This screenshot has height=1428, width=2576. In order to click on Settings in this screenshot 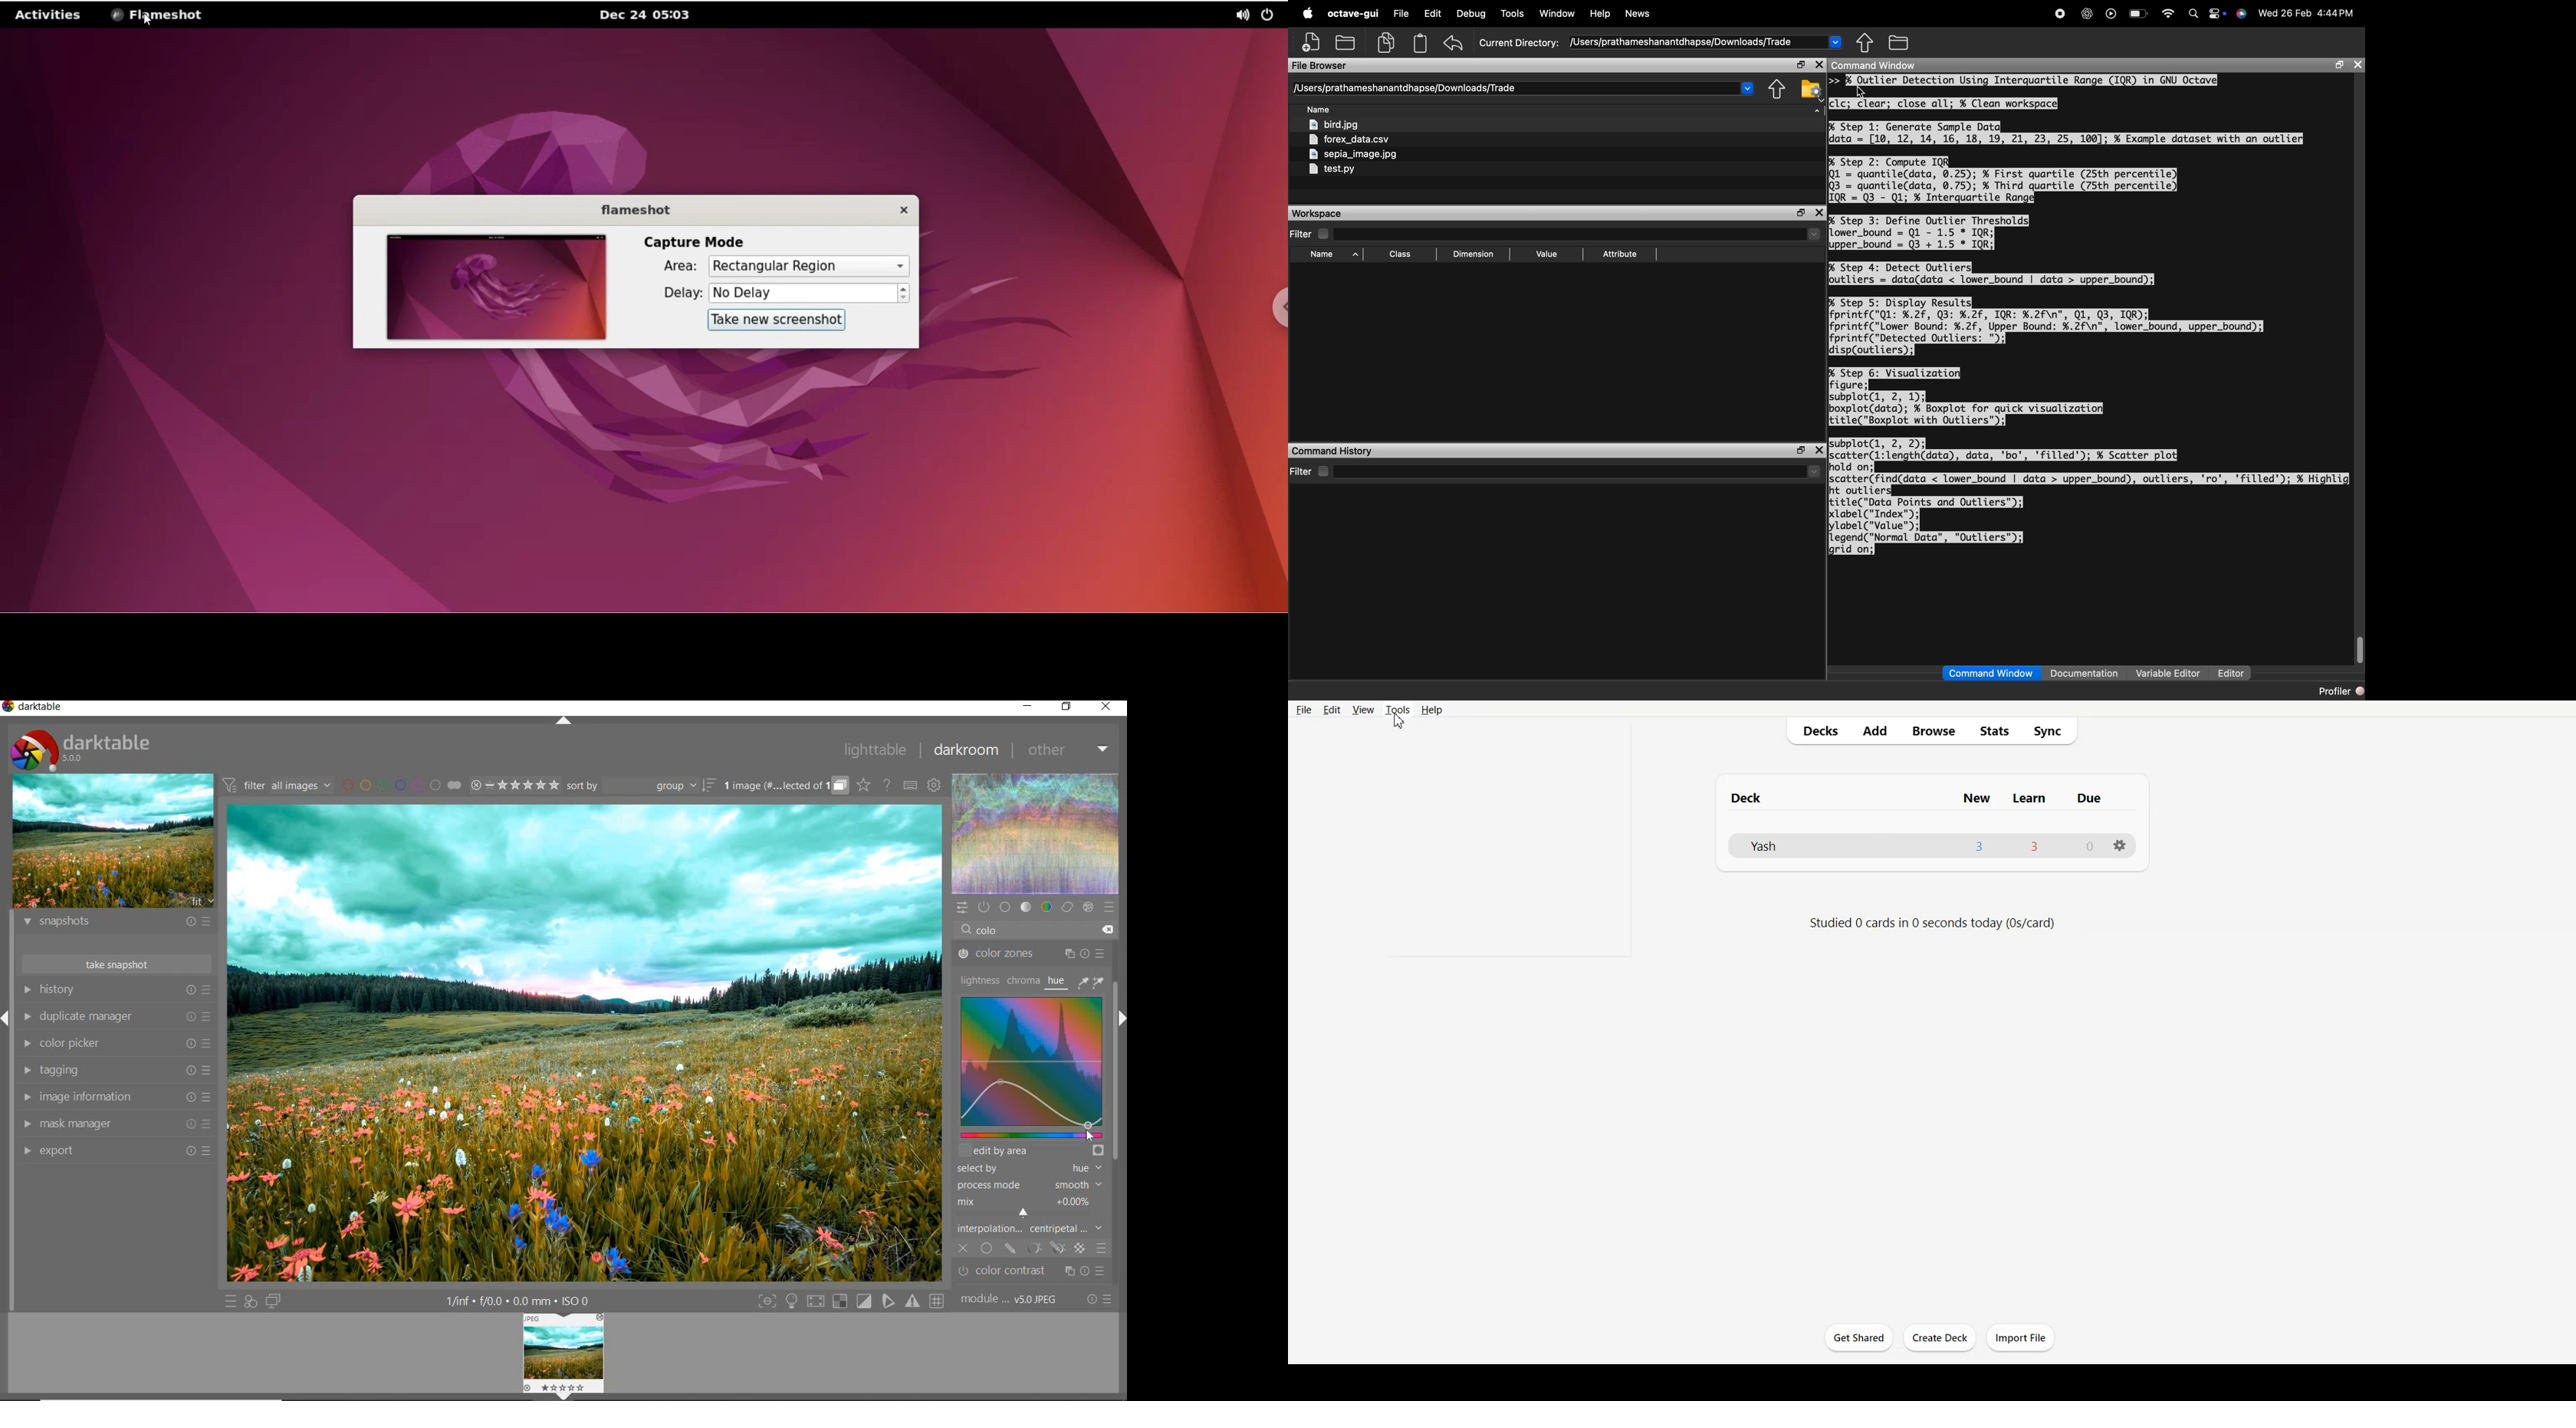, I will do `click(2119, 846)`.